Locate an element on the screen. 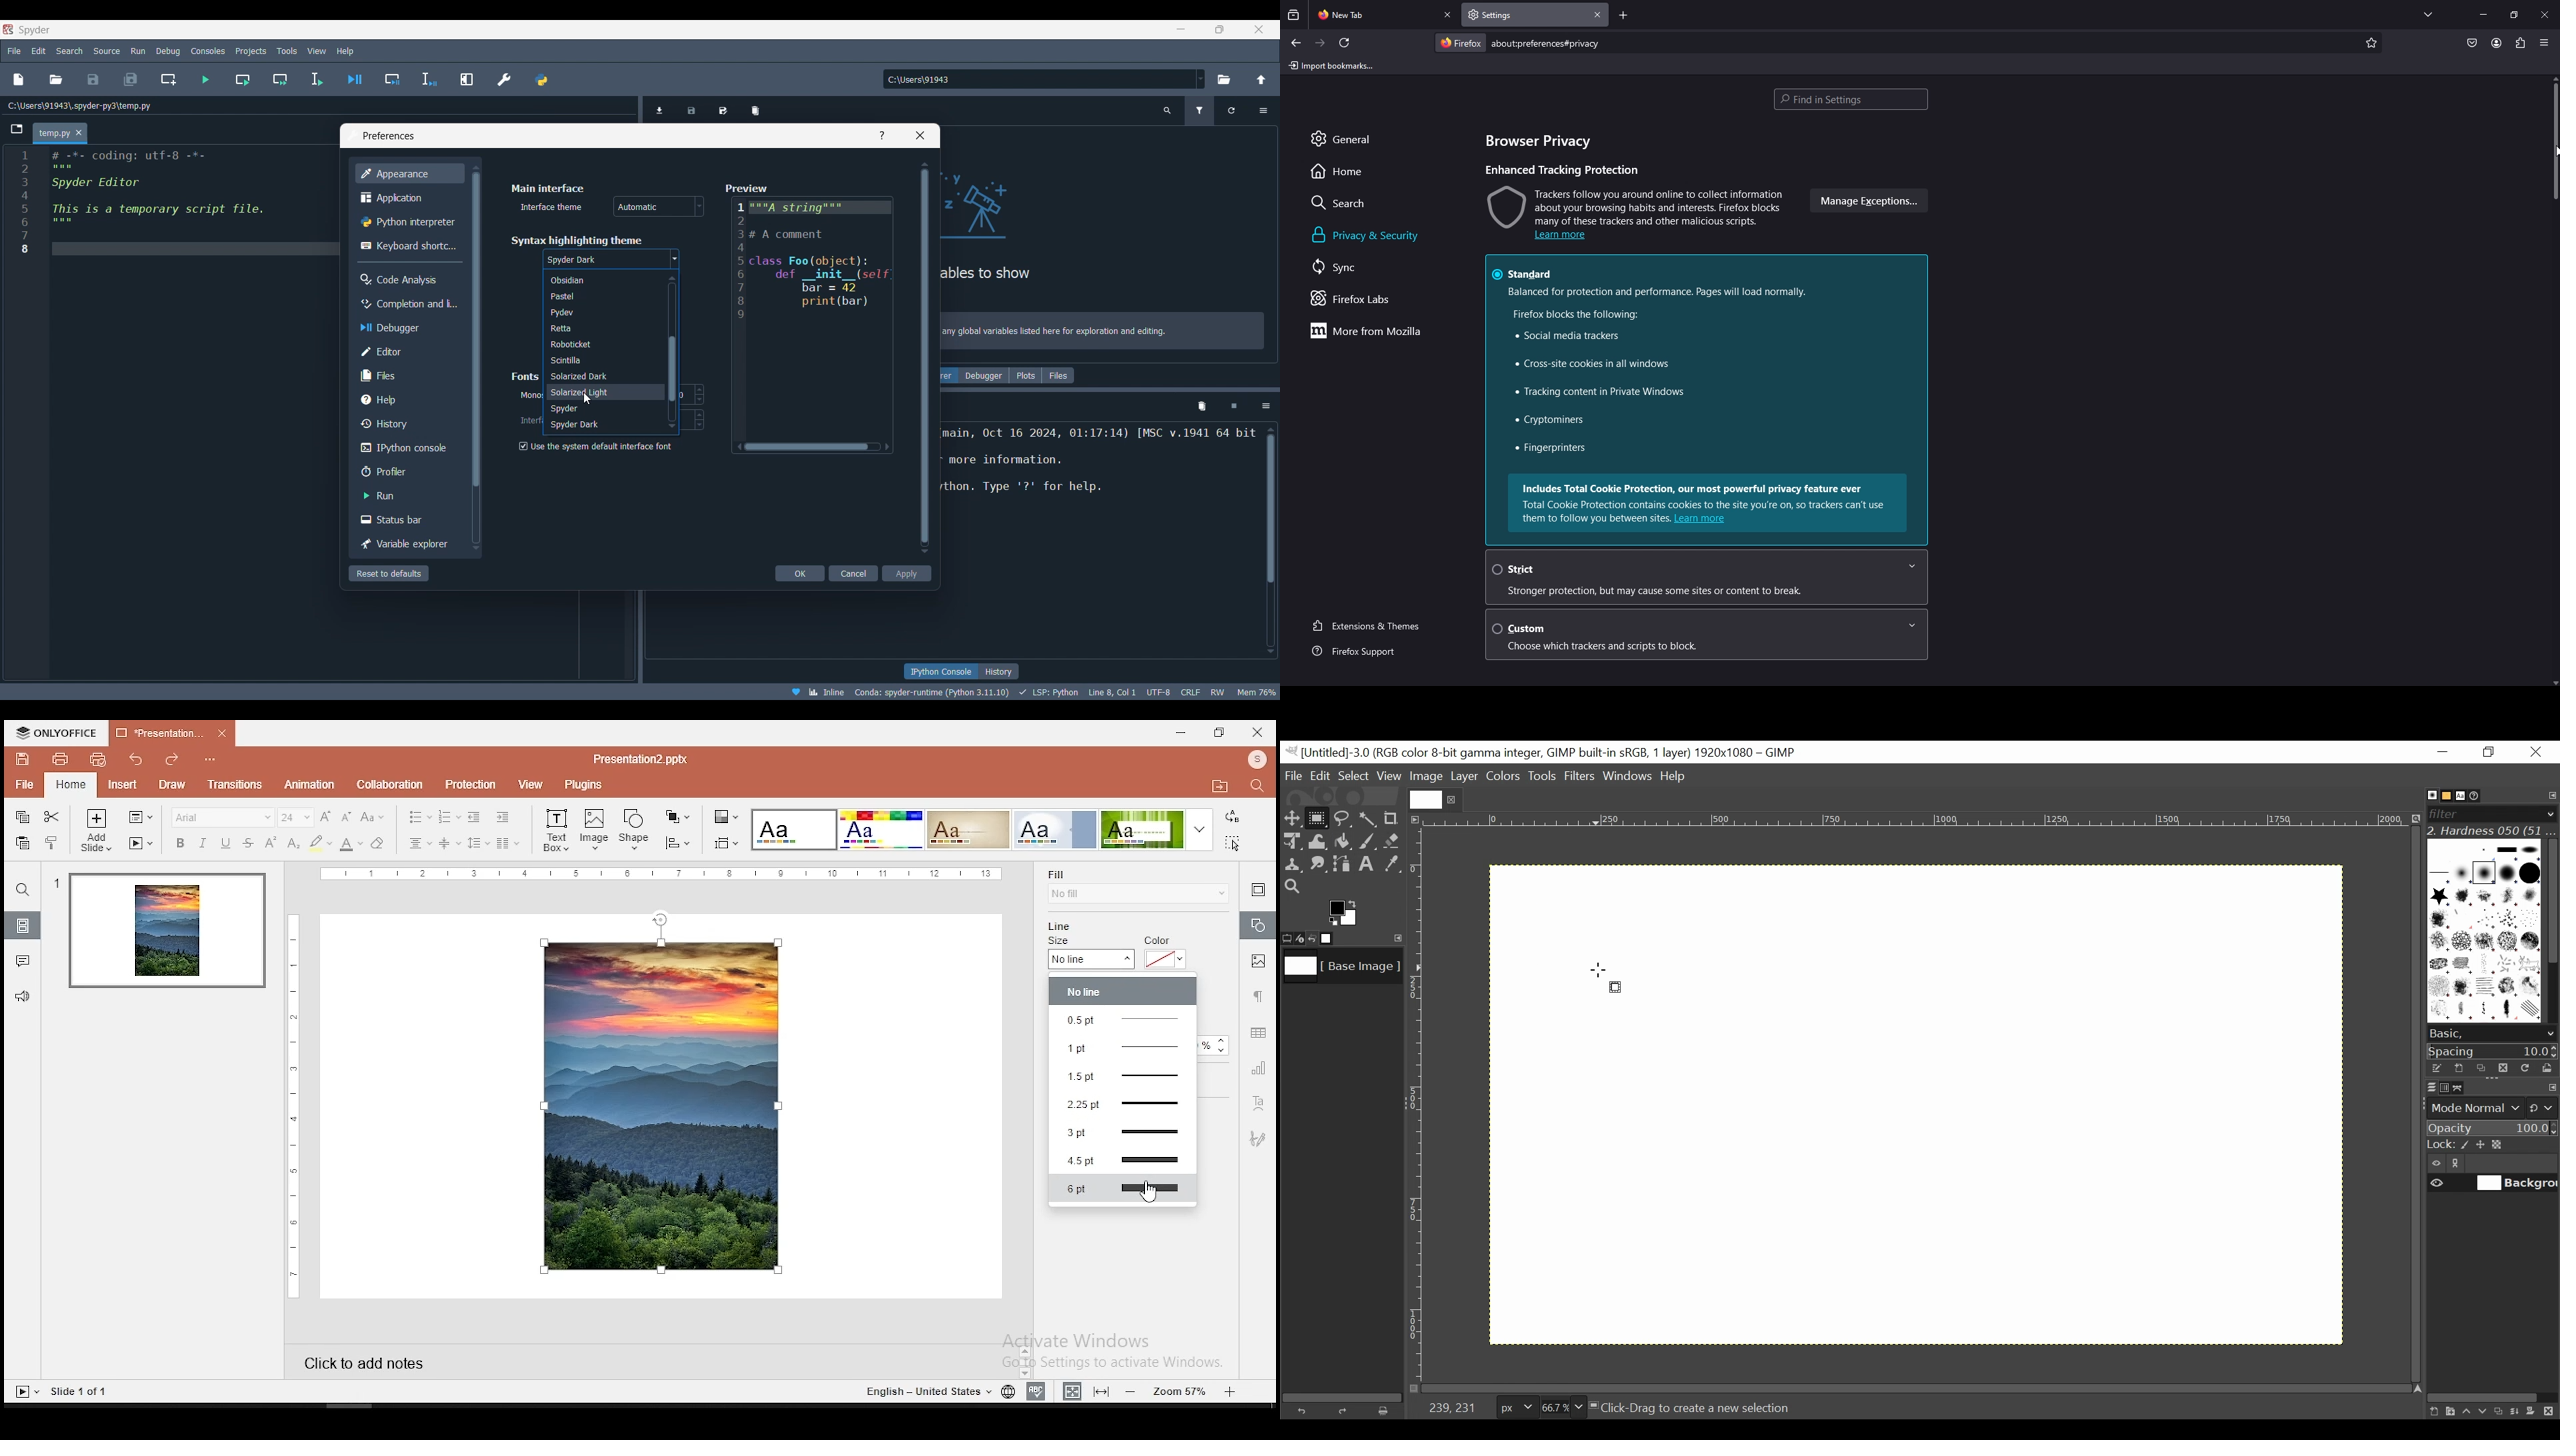  slide settings is located at coordinates (1256, 889).